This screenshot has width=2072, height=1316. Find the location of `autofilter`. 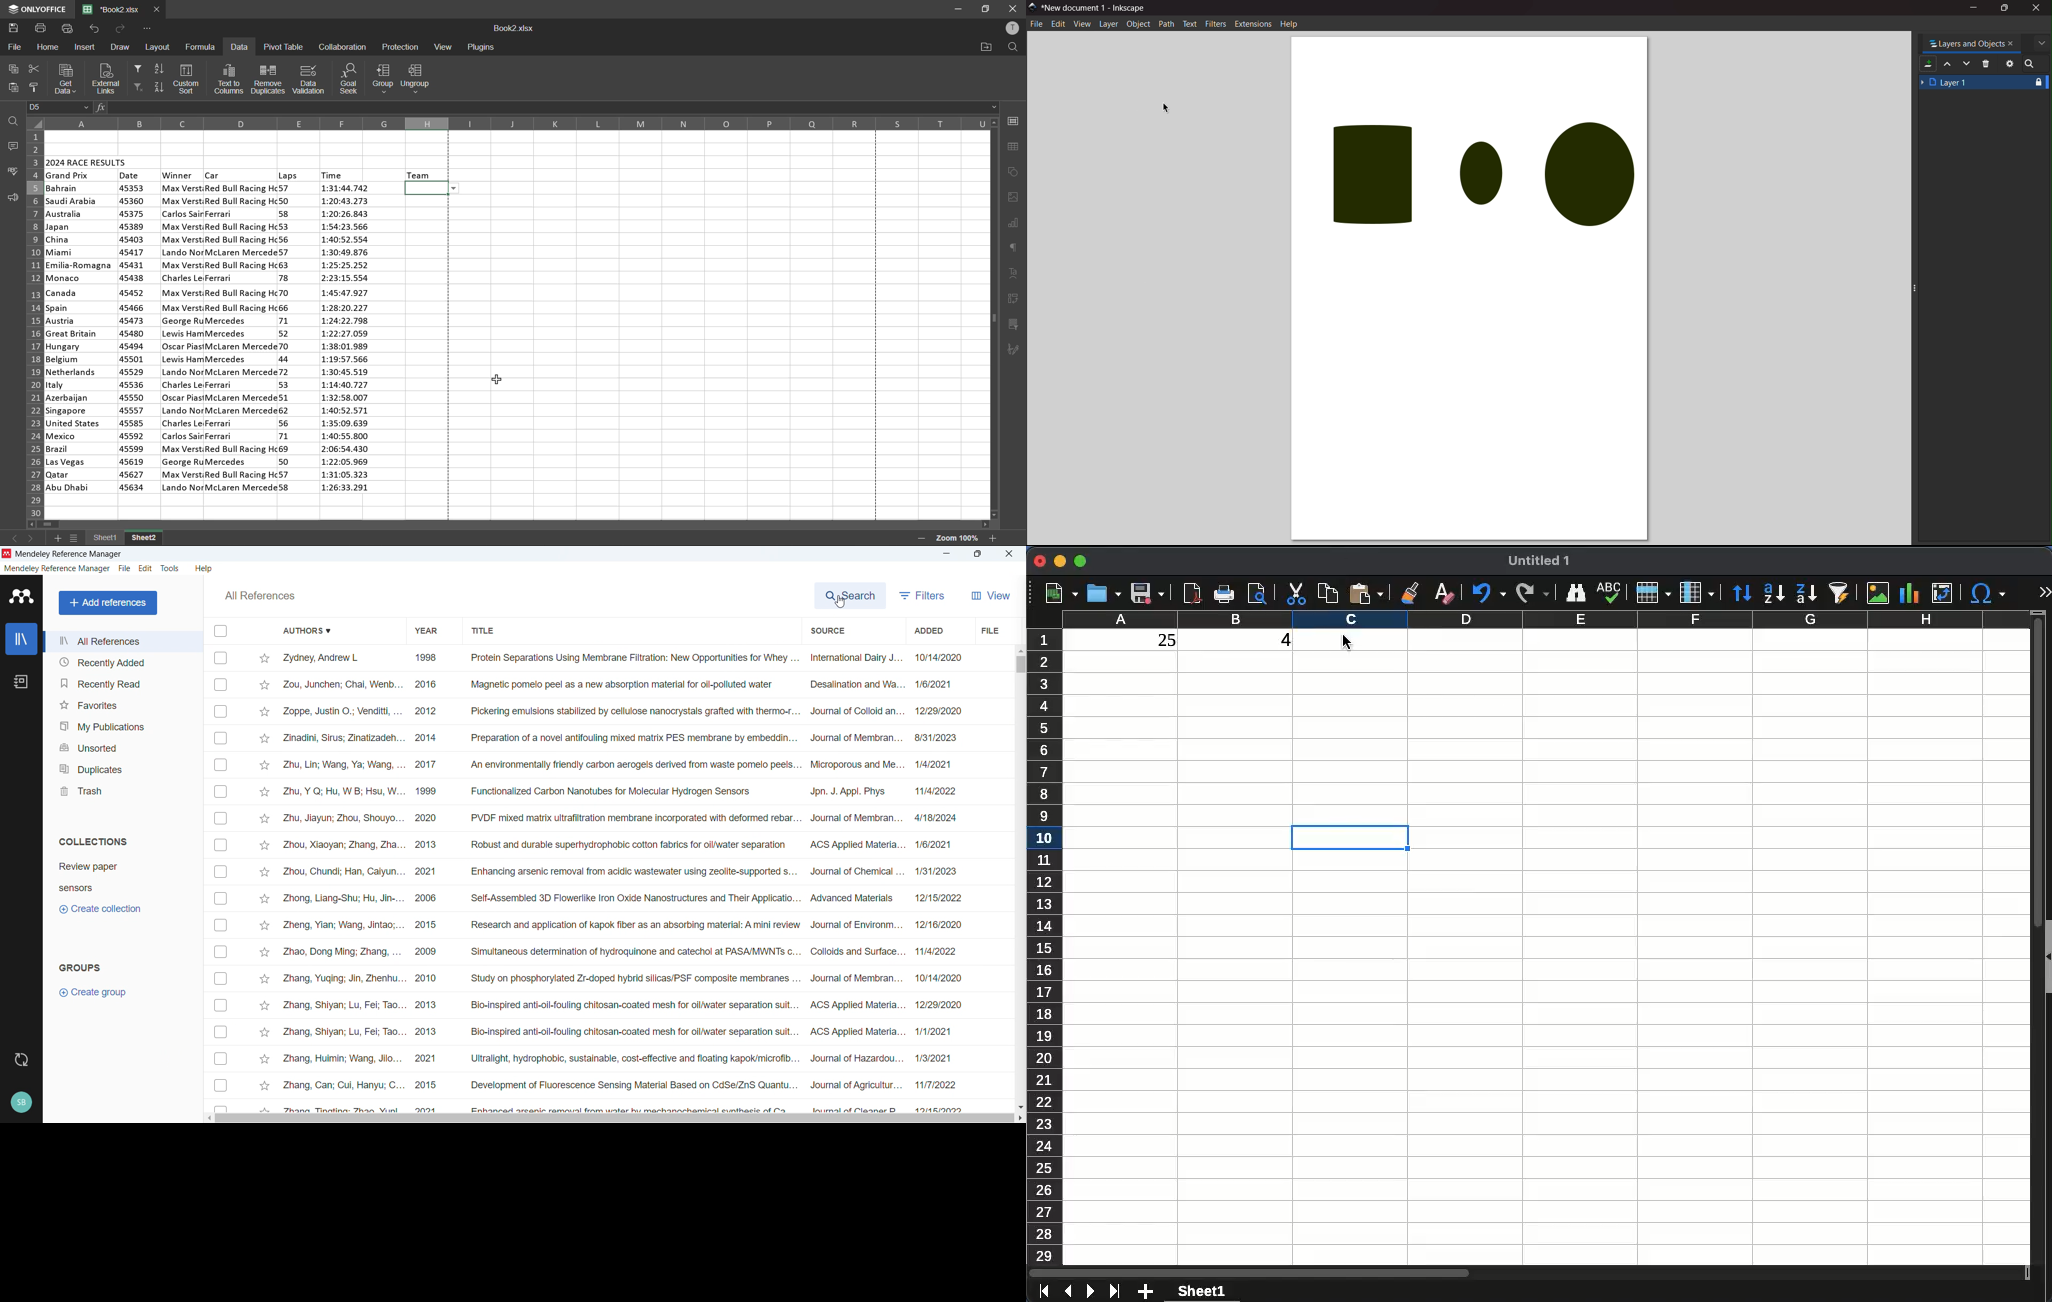

autofilter is located at coordinates (1842, 593).